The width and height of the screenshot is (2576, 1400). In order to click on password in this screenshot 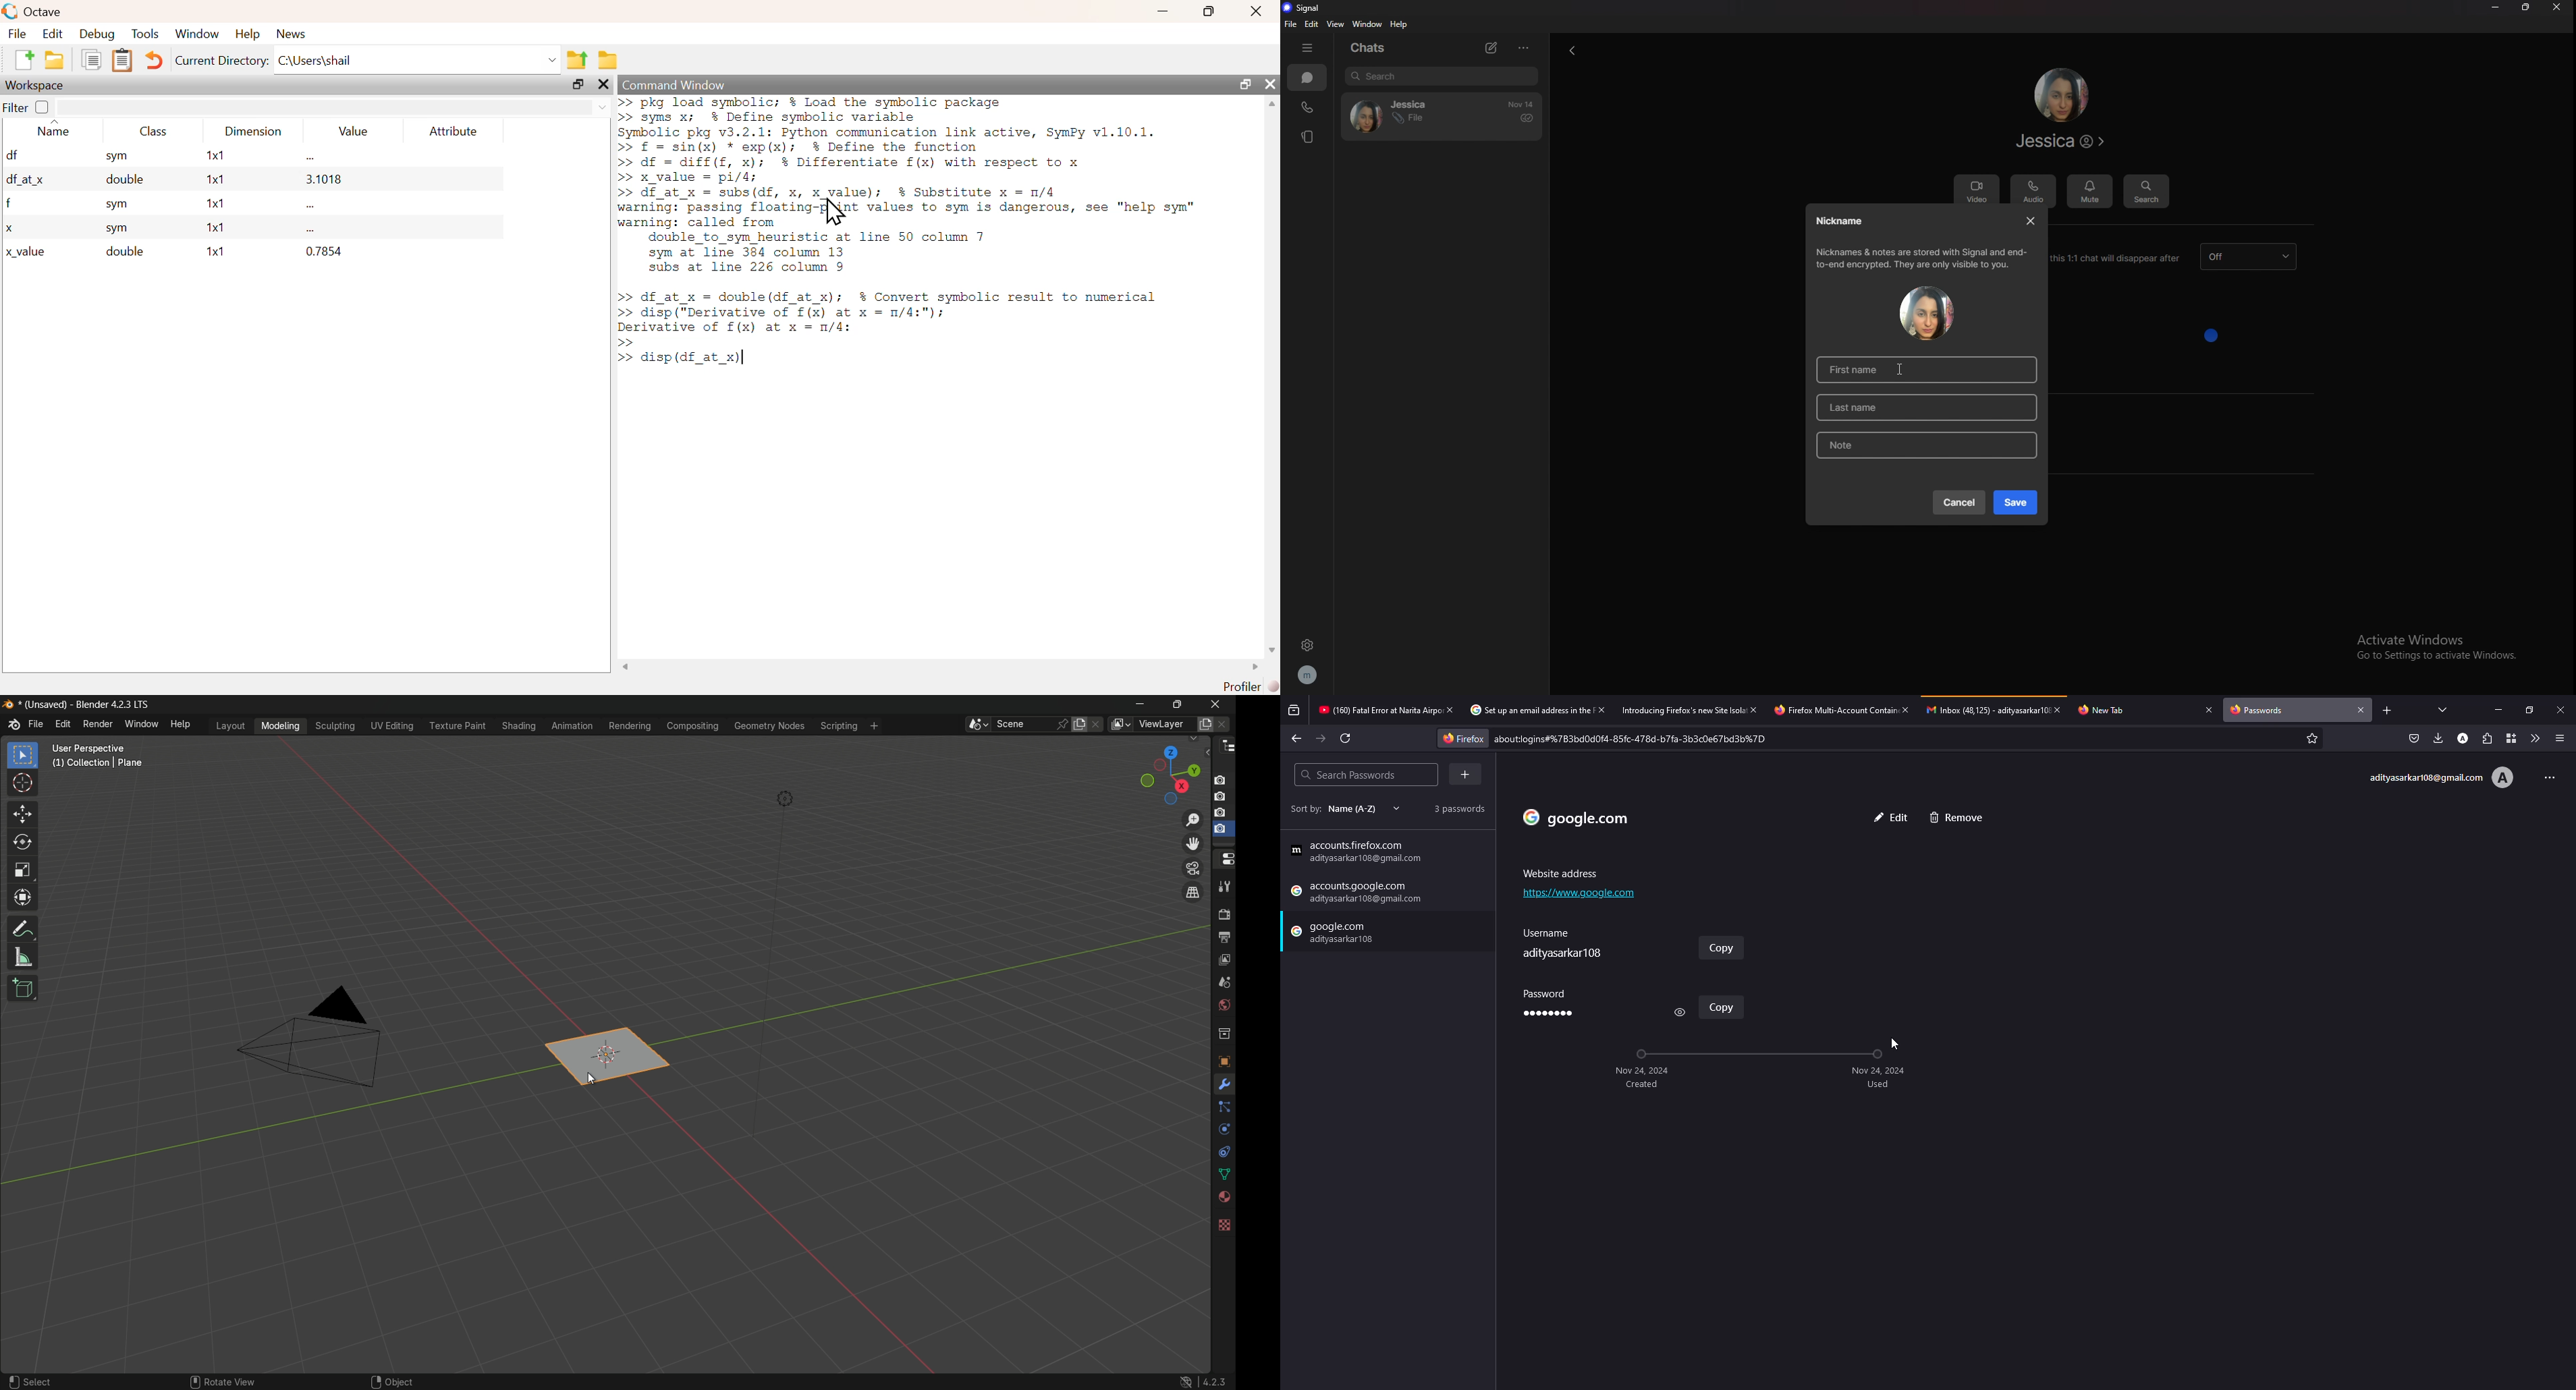, I will do `click(1558, 1012)`.